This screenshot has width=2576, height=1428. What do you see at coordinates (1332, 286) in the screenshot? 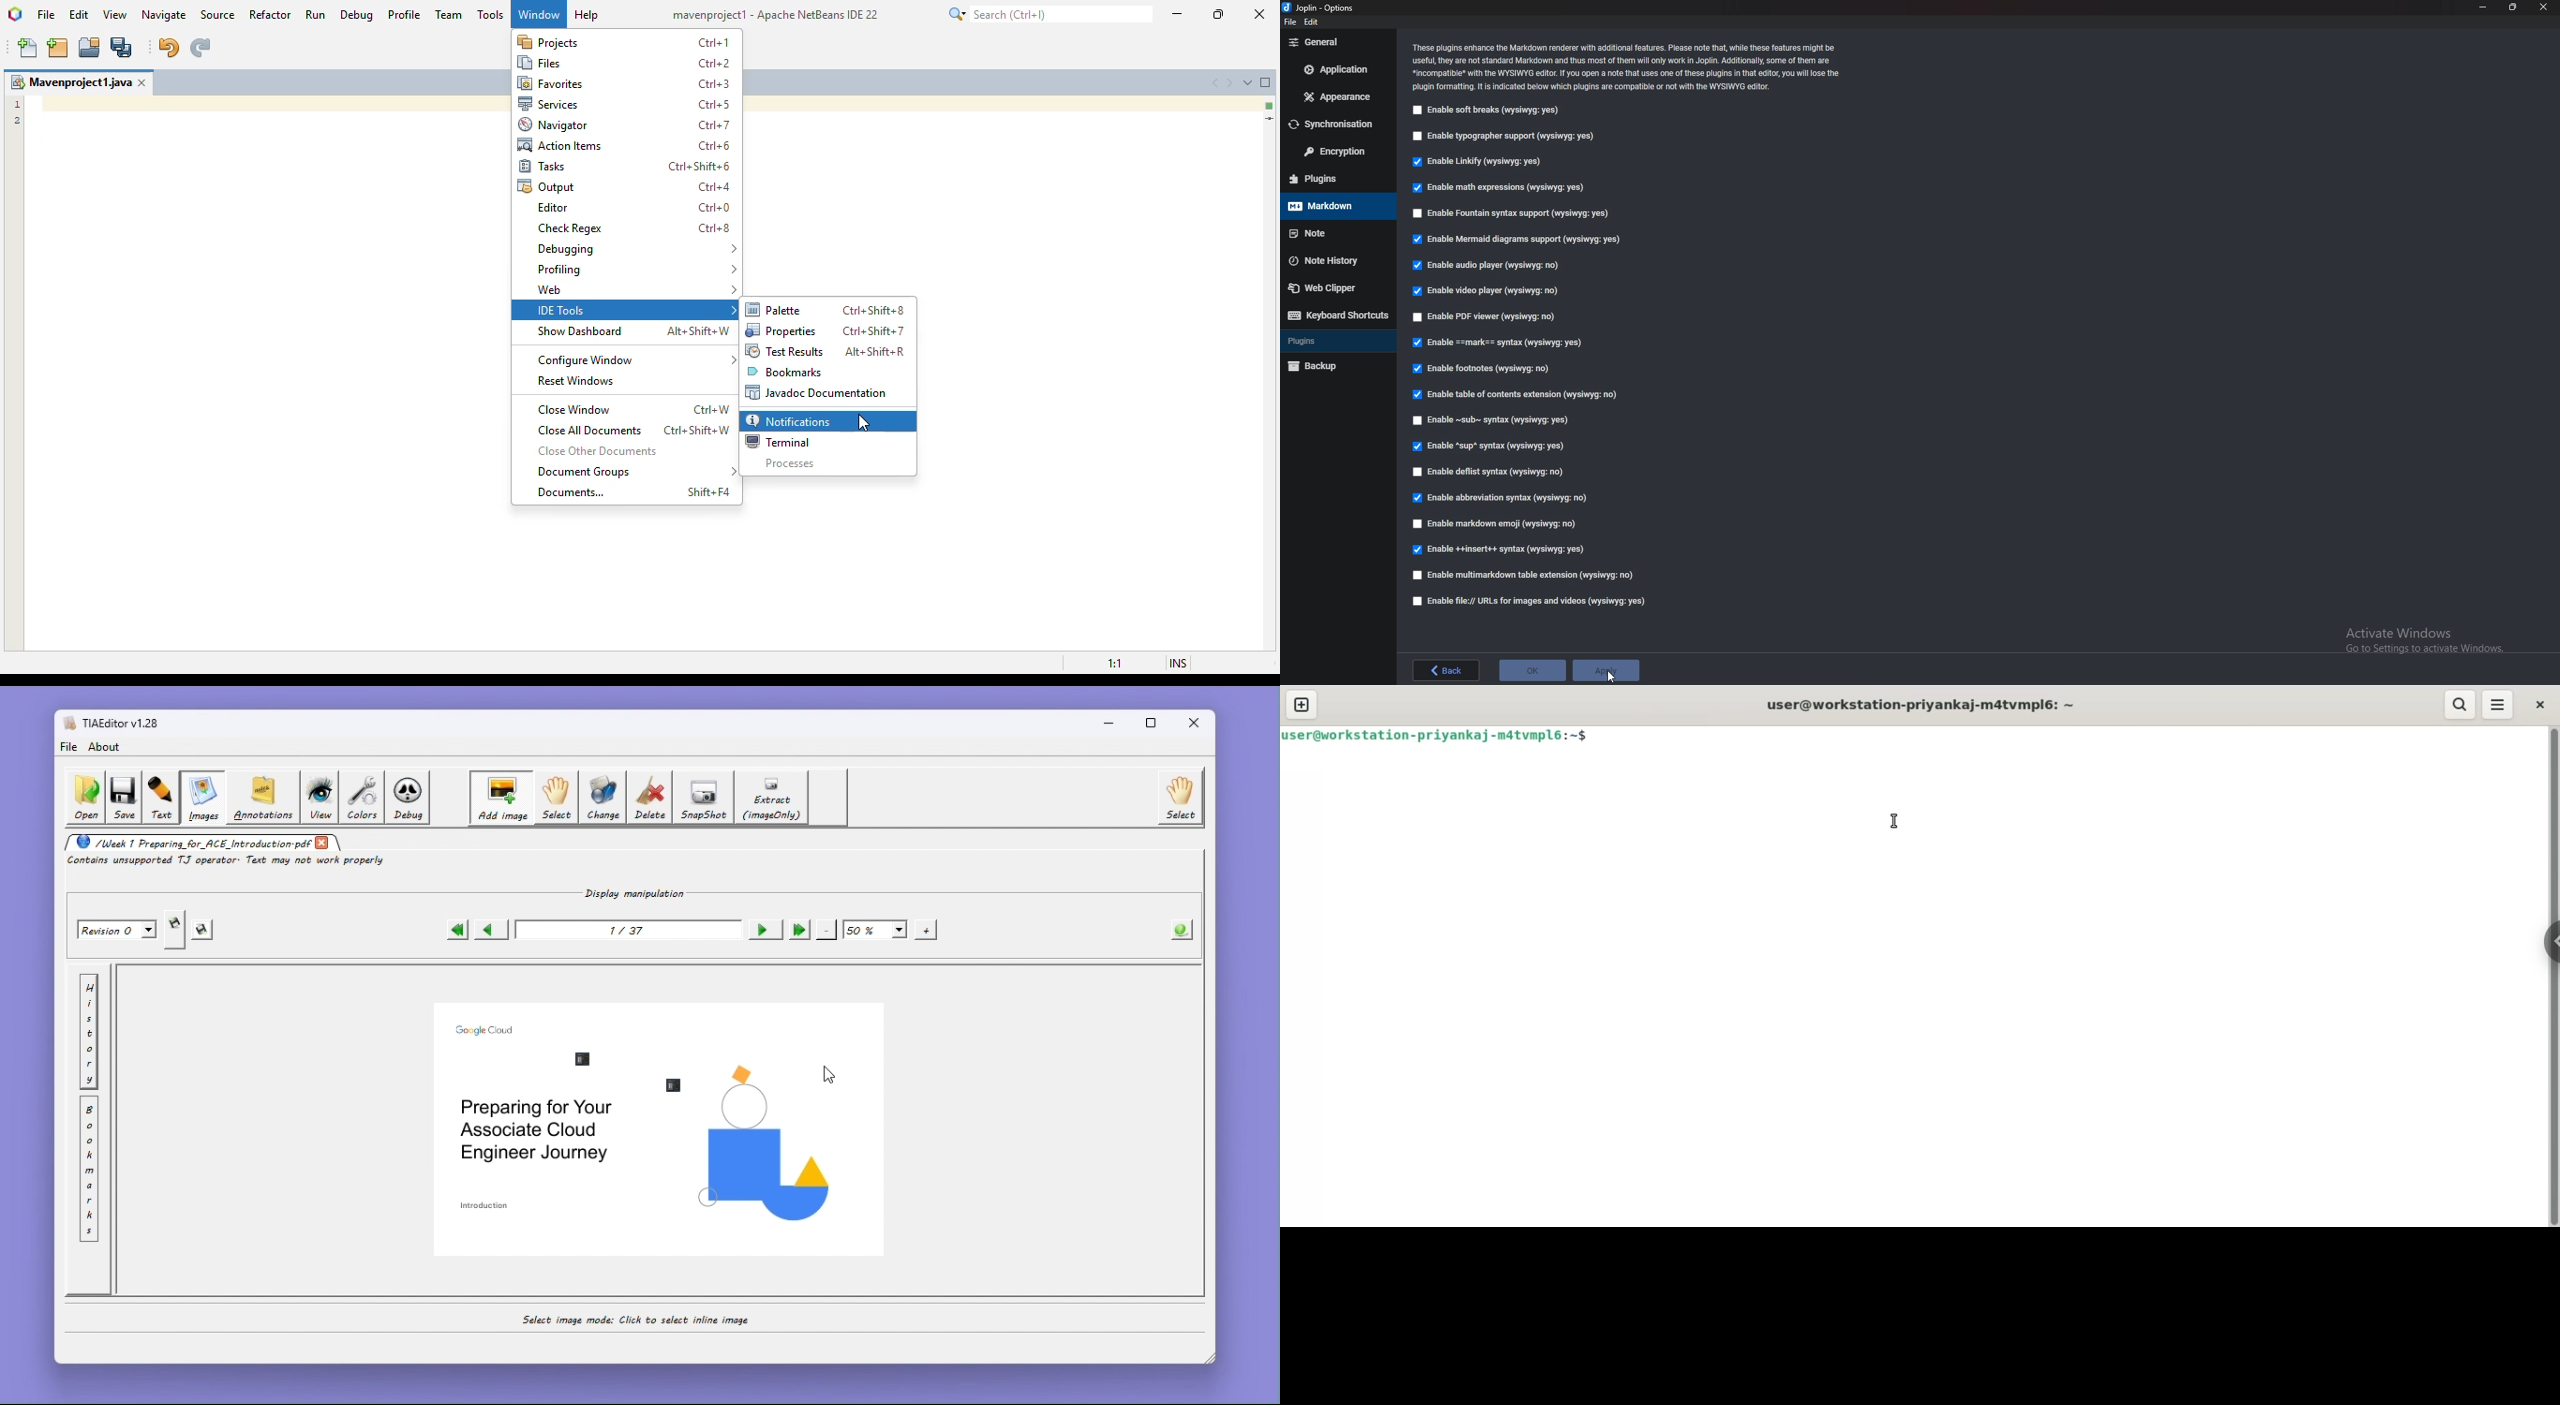
I see `Web clipper` at bounding box center [1332, 286].